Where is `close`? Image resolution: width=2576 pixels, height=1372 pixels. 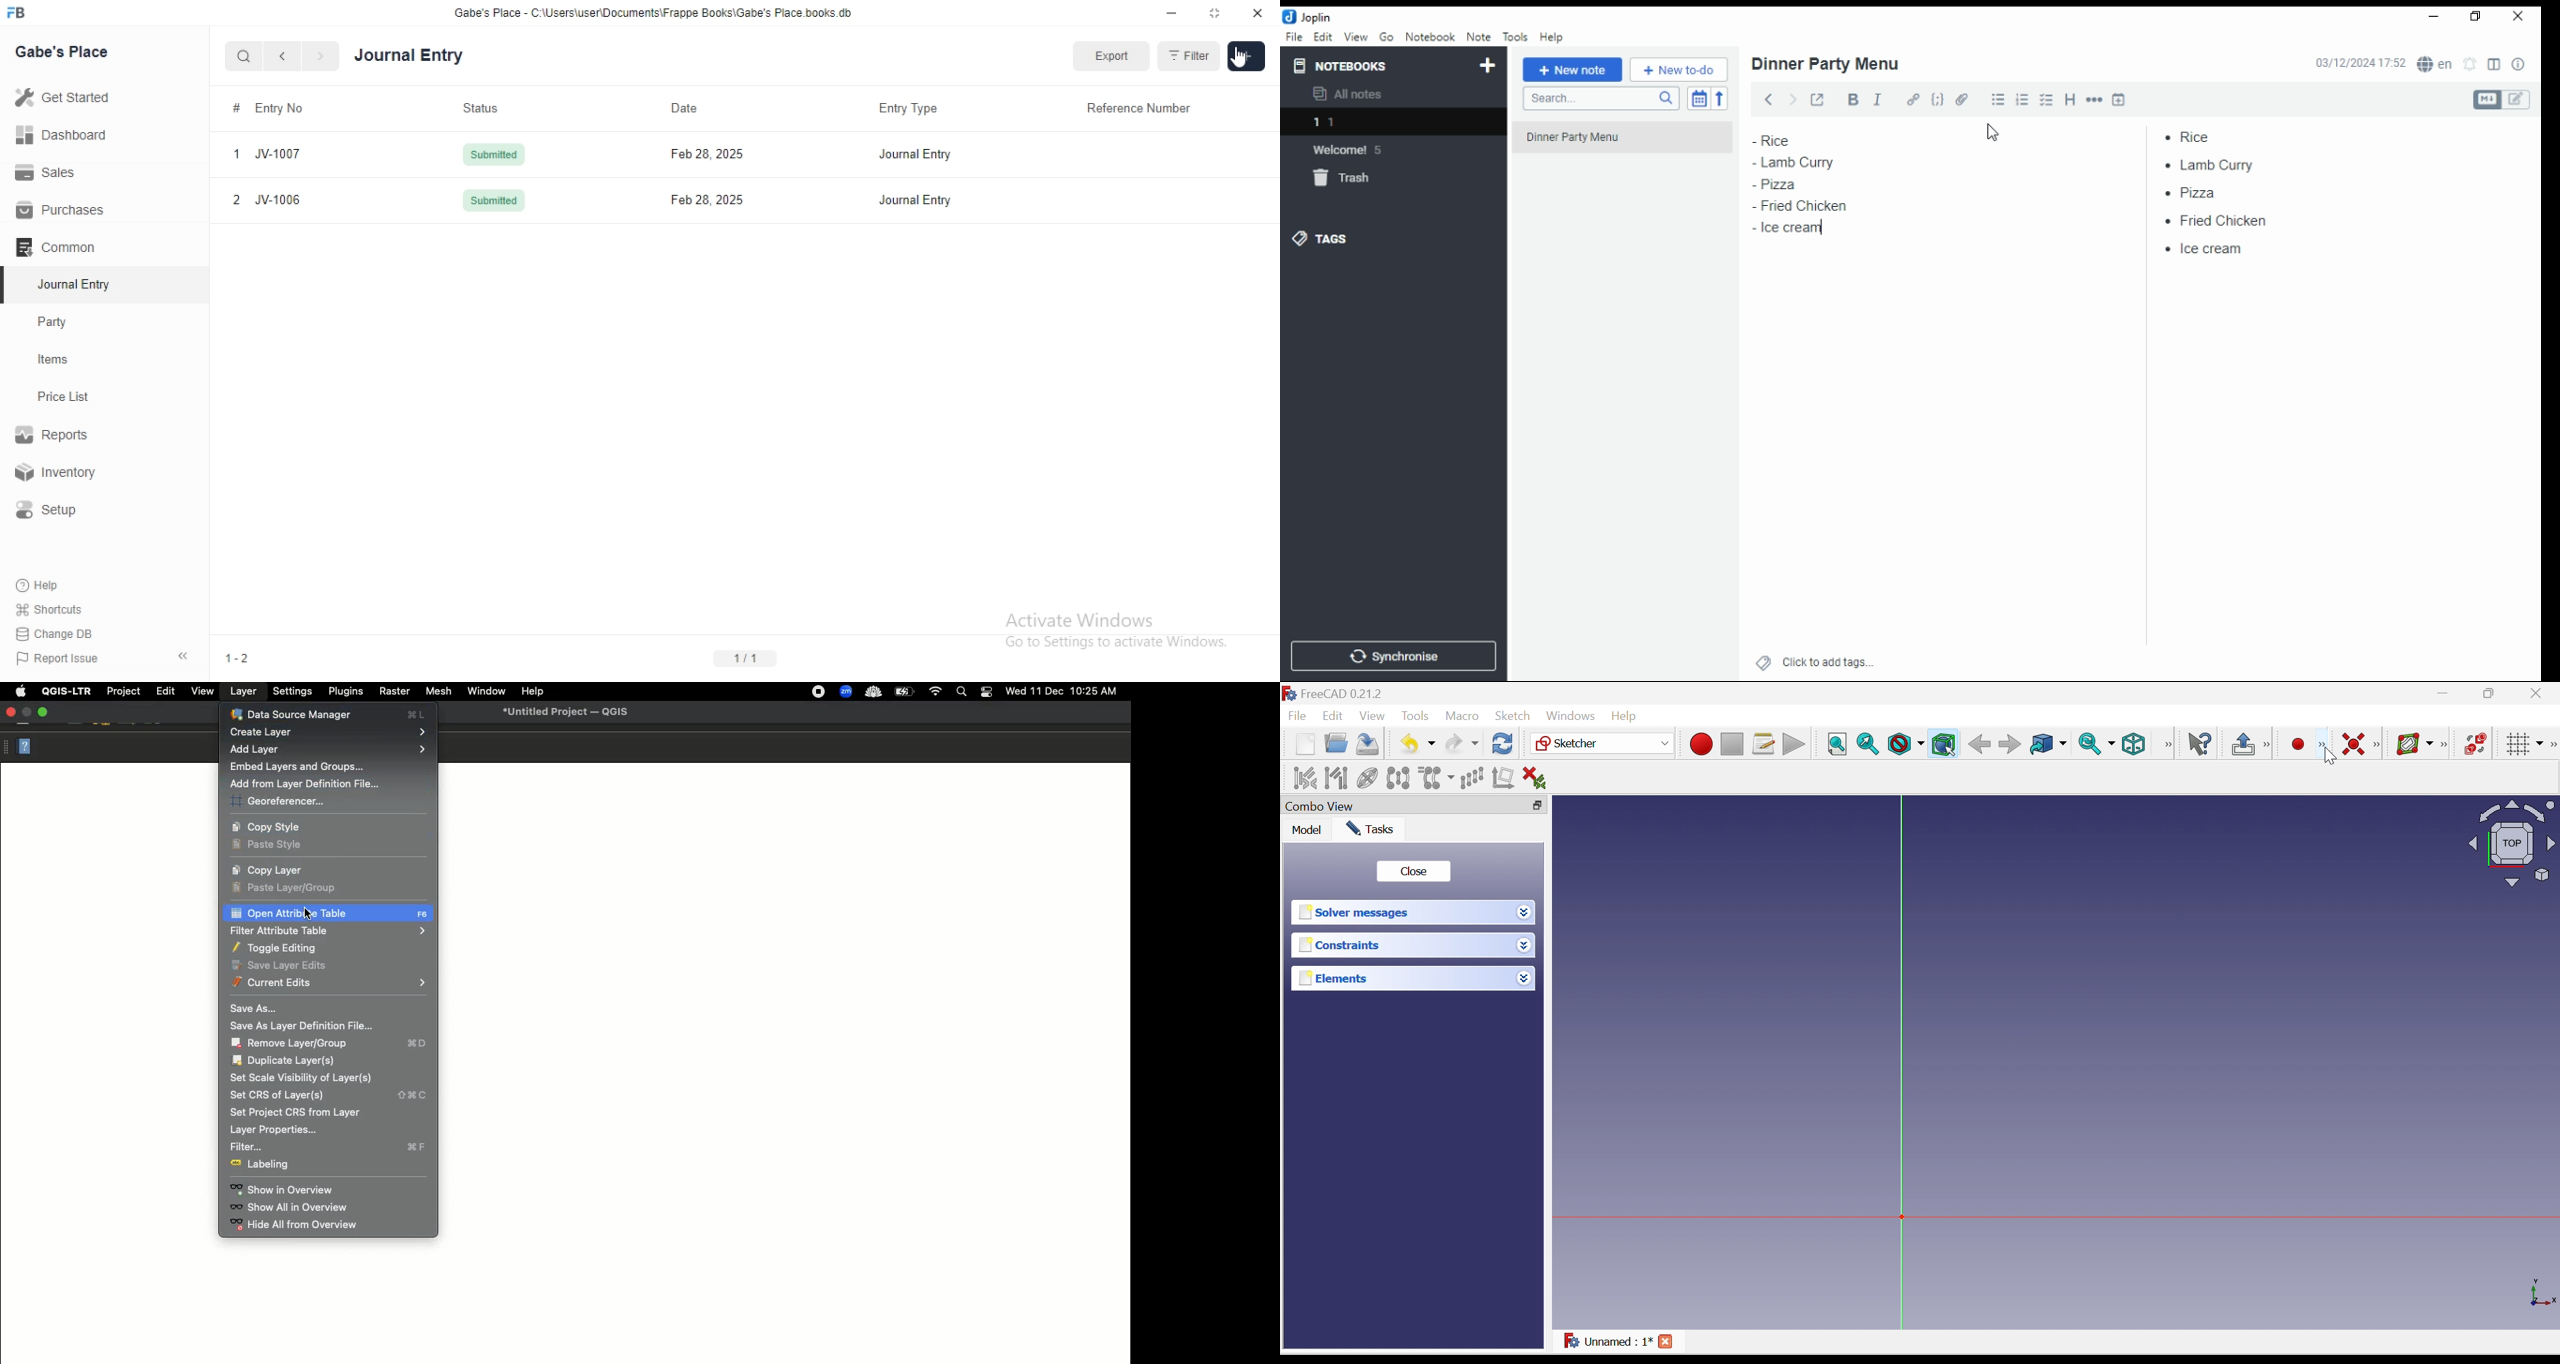 close is located at coordinates (1258, 12).